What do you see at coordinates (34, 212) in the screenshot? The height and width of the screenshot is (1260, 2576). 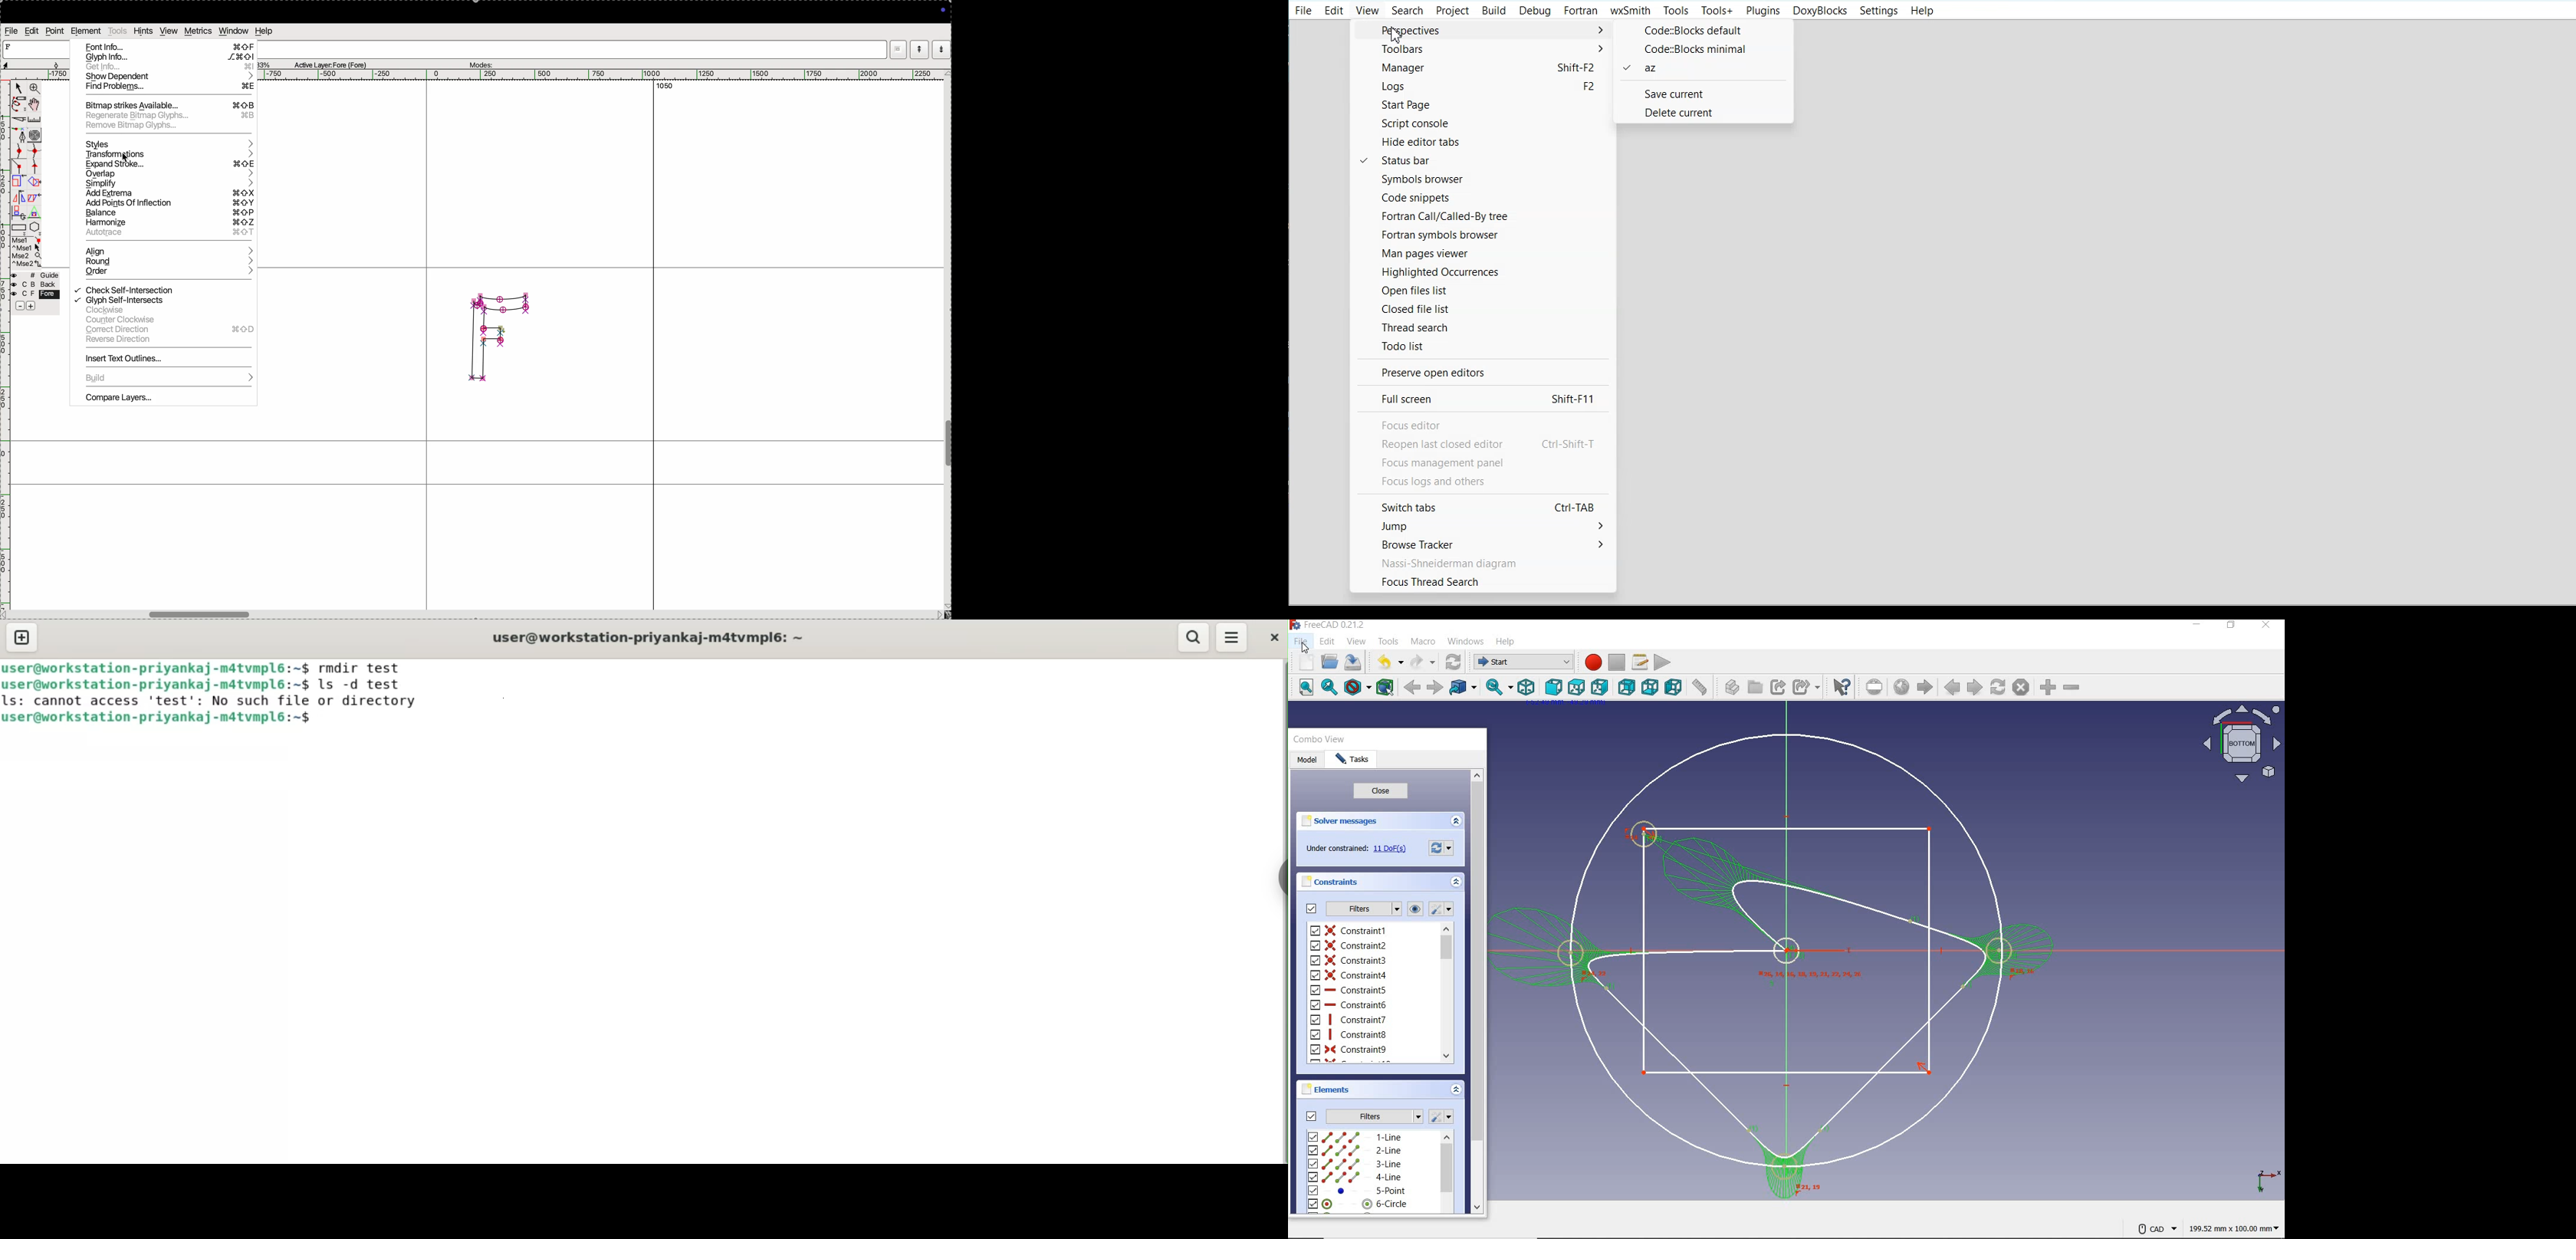 I see `Triangle` at bounding box center [34, 212].